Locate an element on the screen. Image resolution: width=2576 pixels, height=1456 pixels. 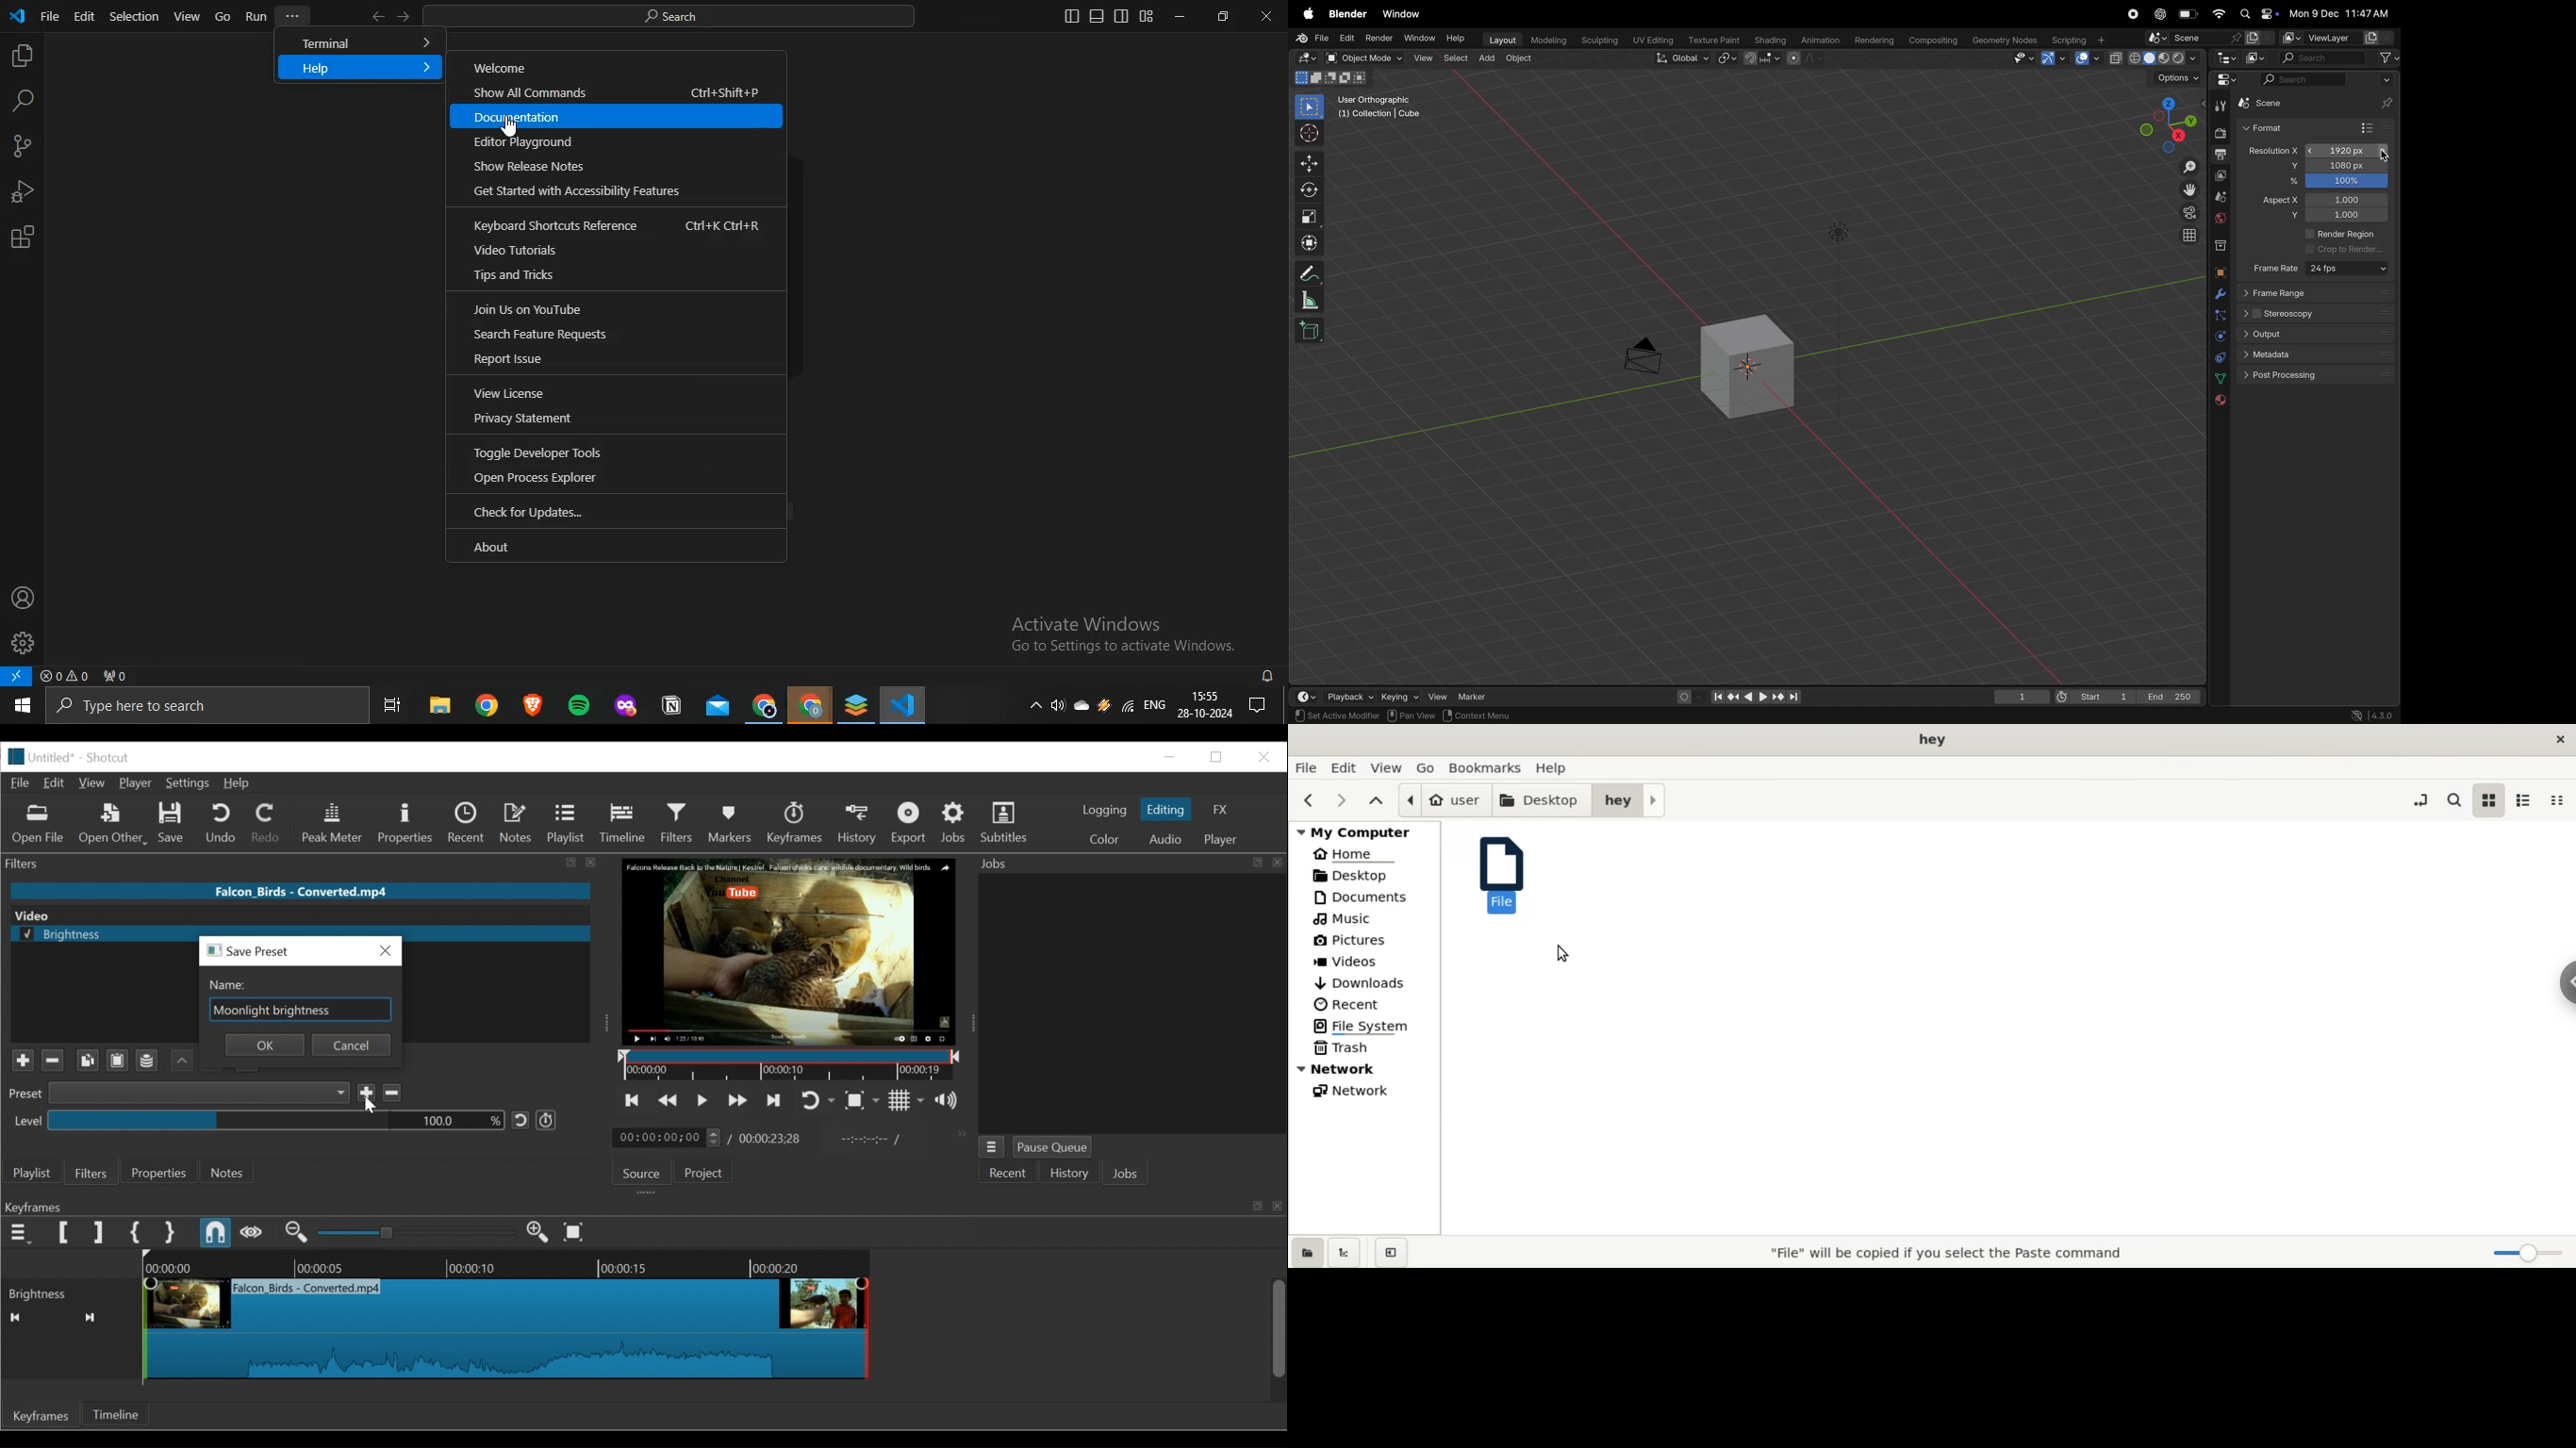
Set Filter First is located at coordinates (65, 1233).